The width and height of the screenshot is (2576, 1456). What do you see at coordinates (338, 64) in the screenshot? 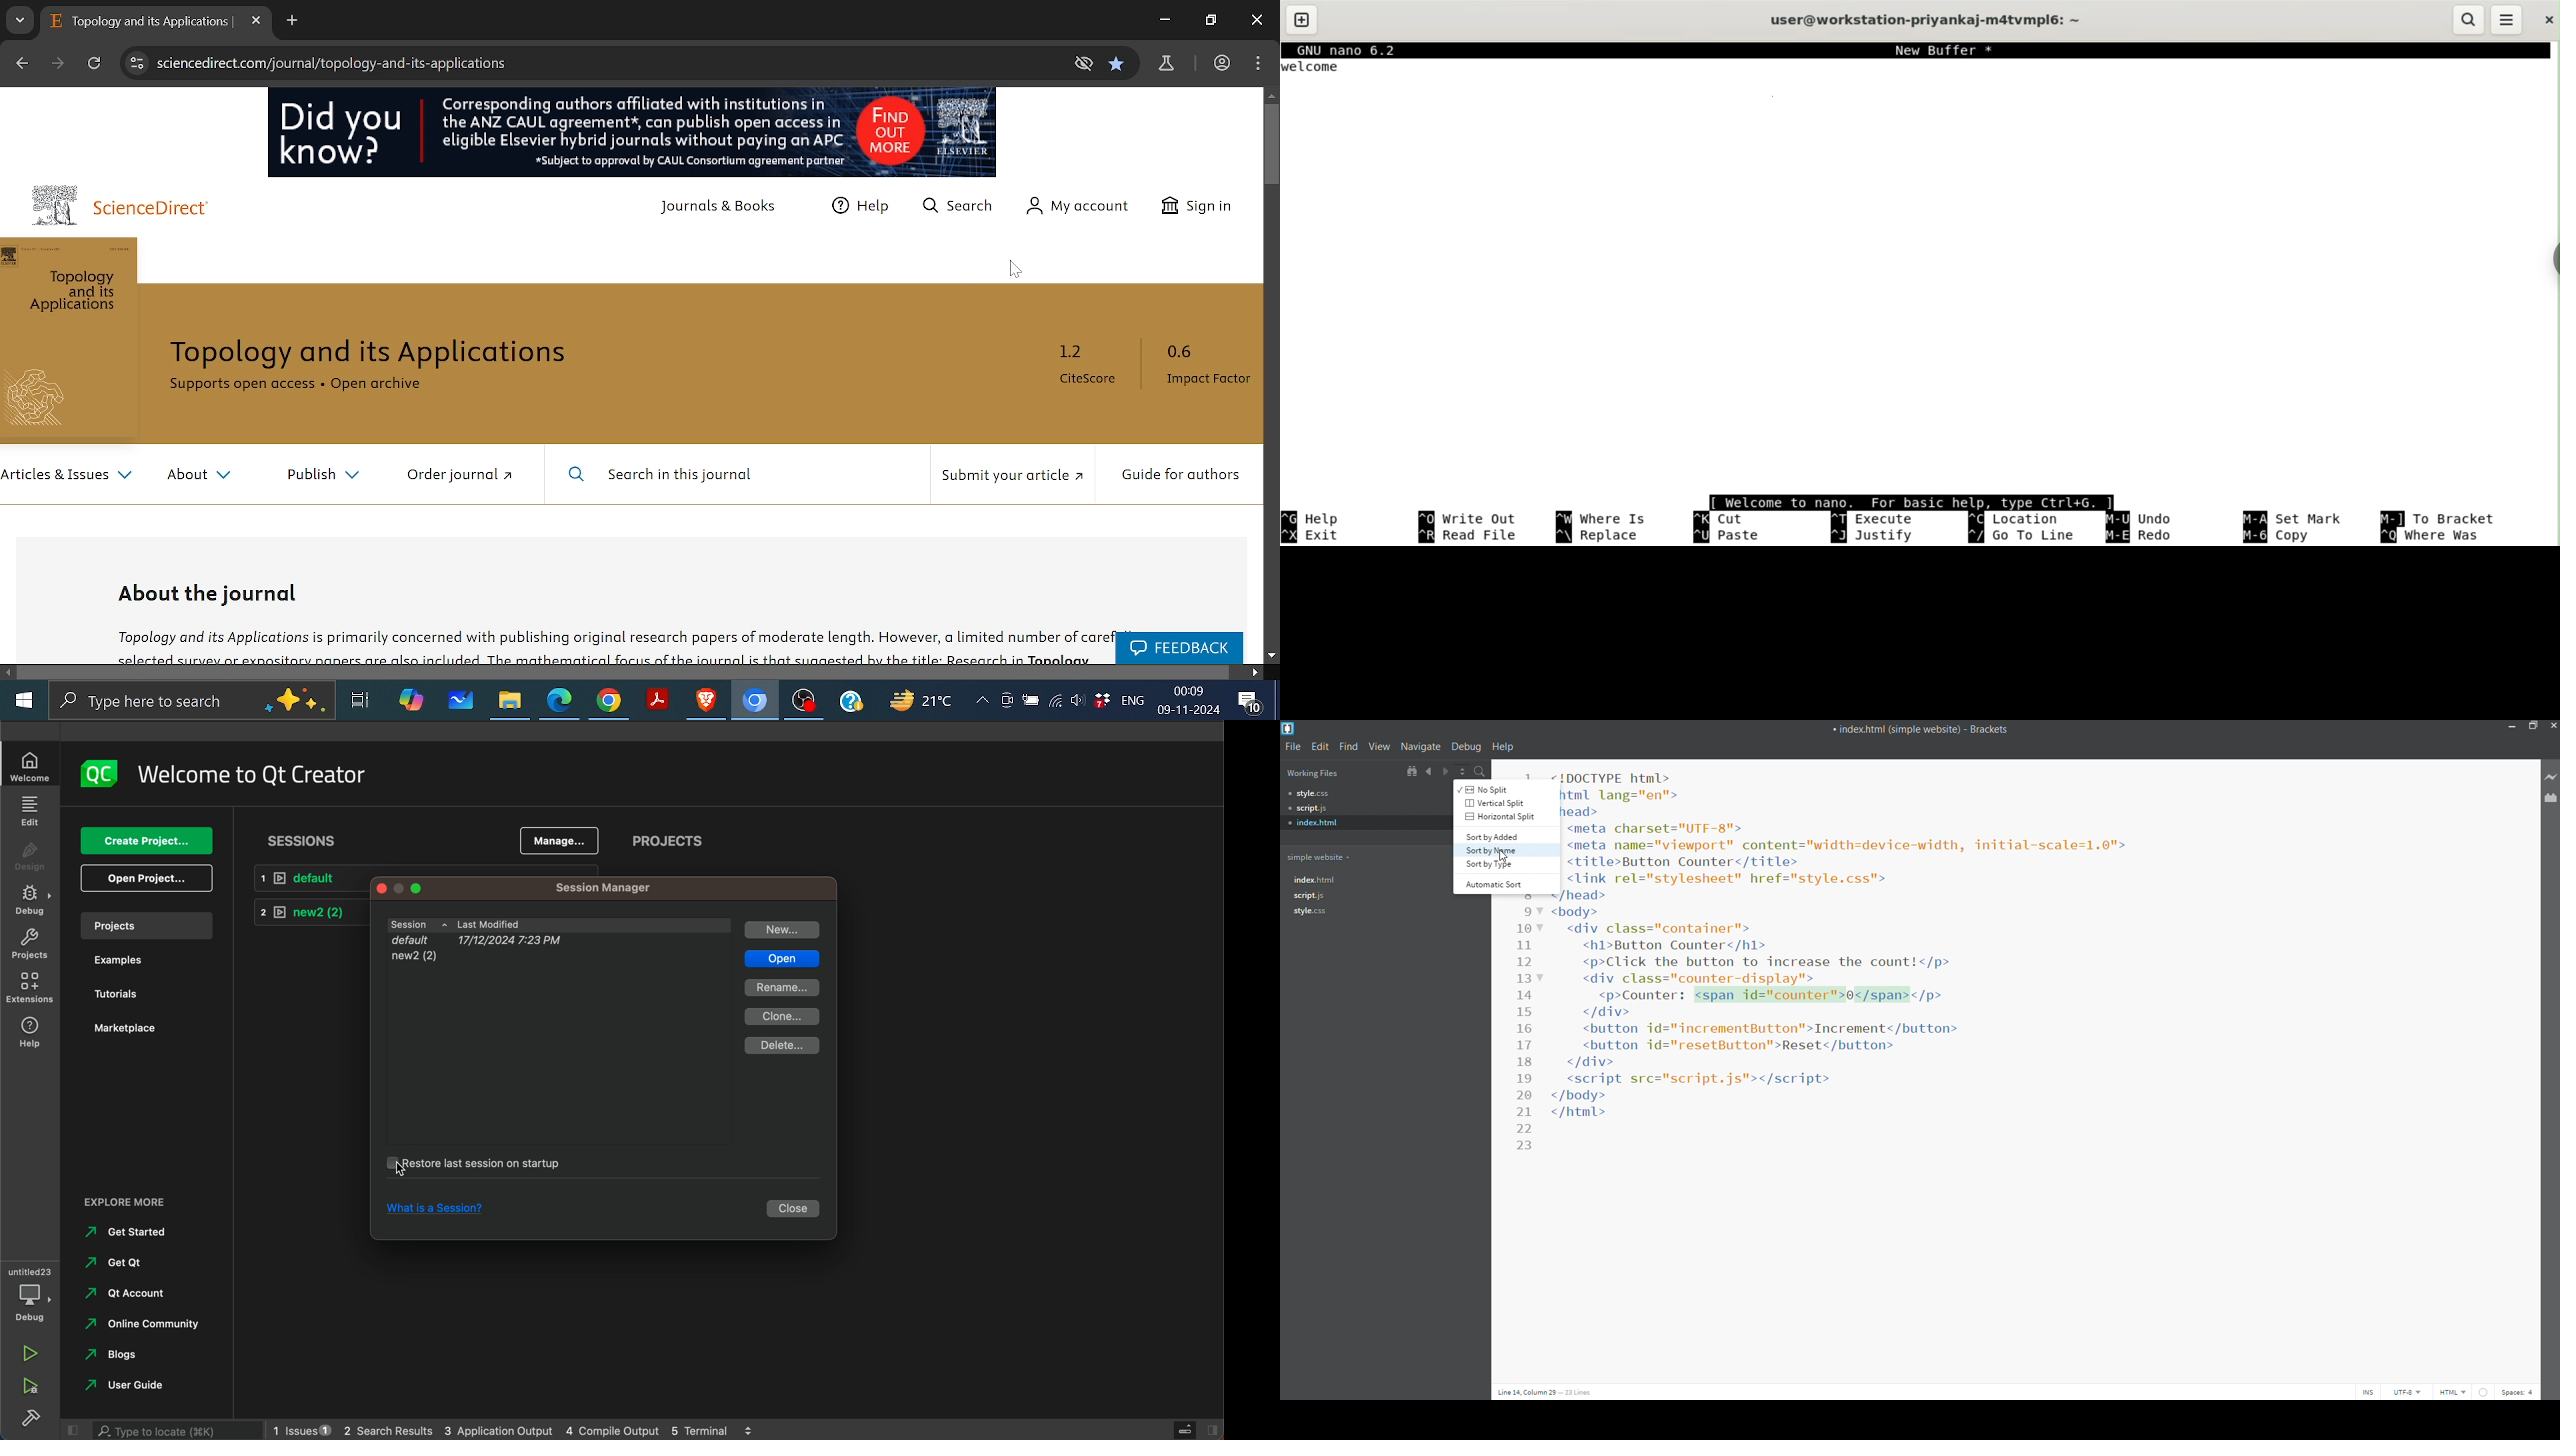
I see `screencedirect.com/journal/topology-and-its-applications` at bounding box center [338, 64].